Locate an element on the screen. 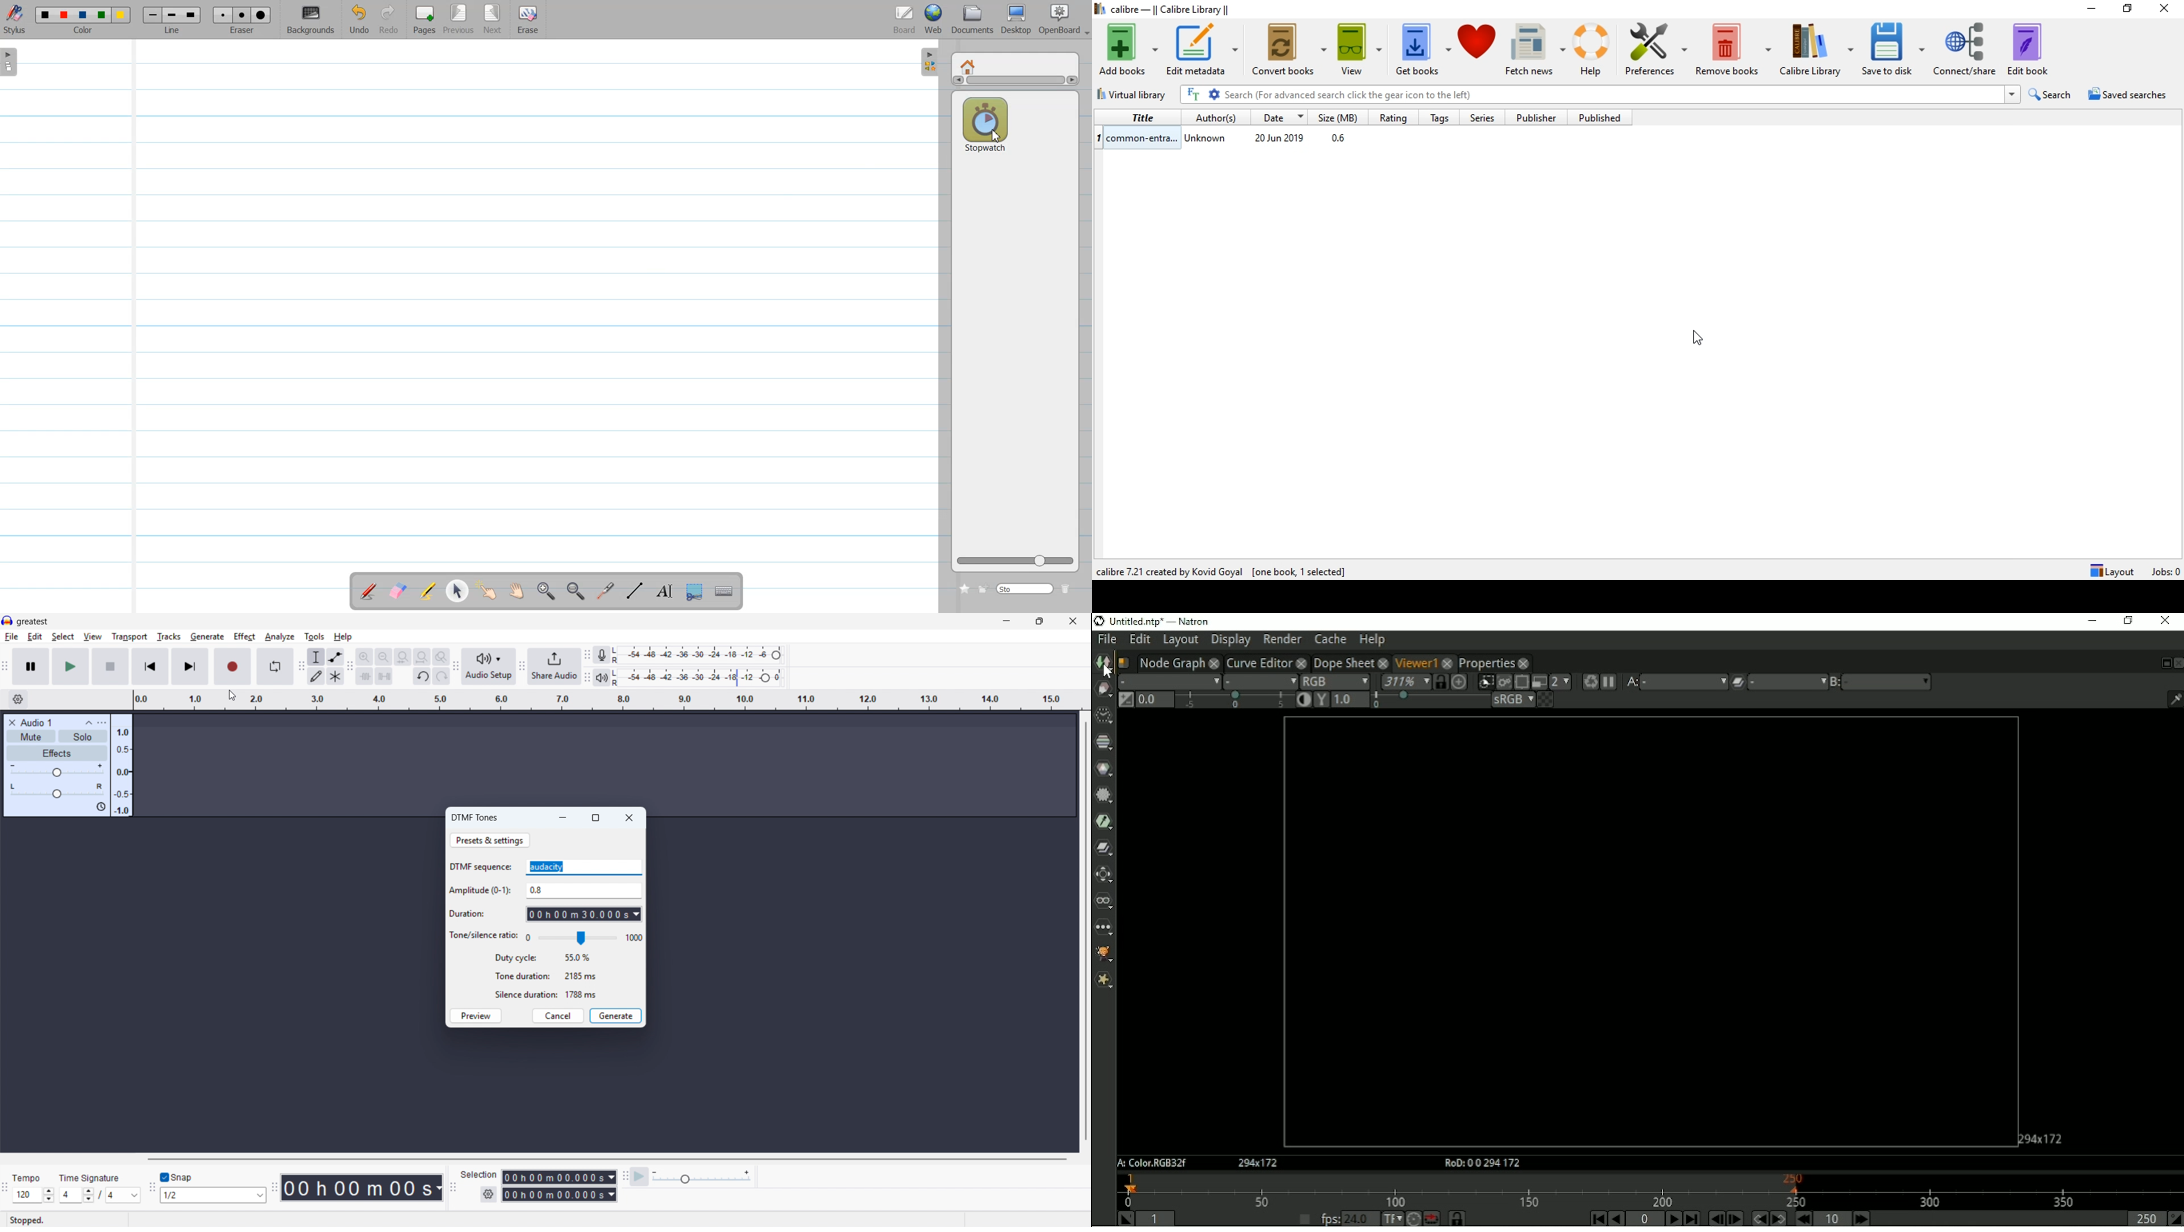 The height and width of the screenshot is (1232, 2184). gain  is located at coordinates (57, 770).